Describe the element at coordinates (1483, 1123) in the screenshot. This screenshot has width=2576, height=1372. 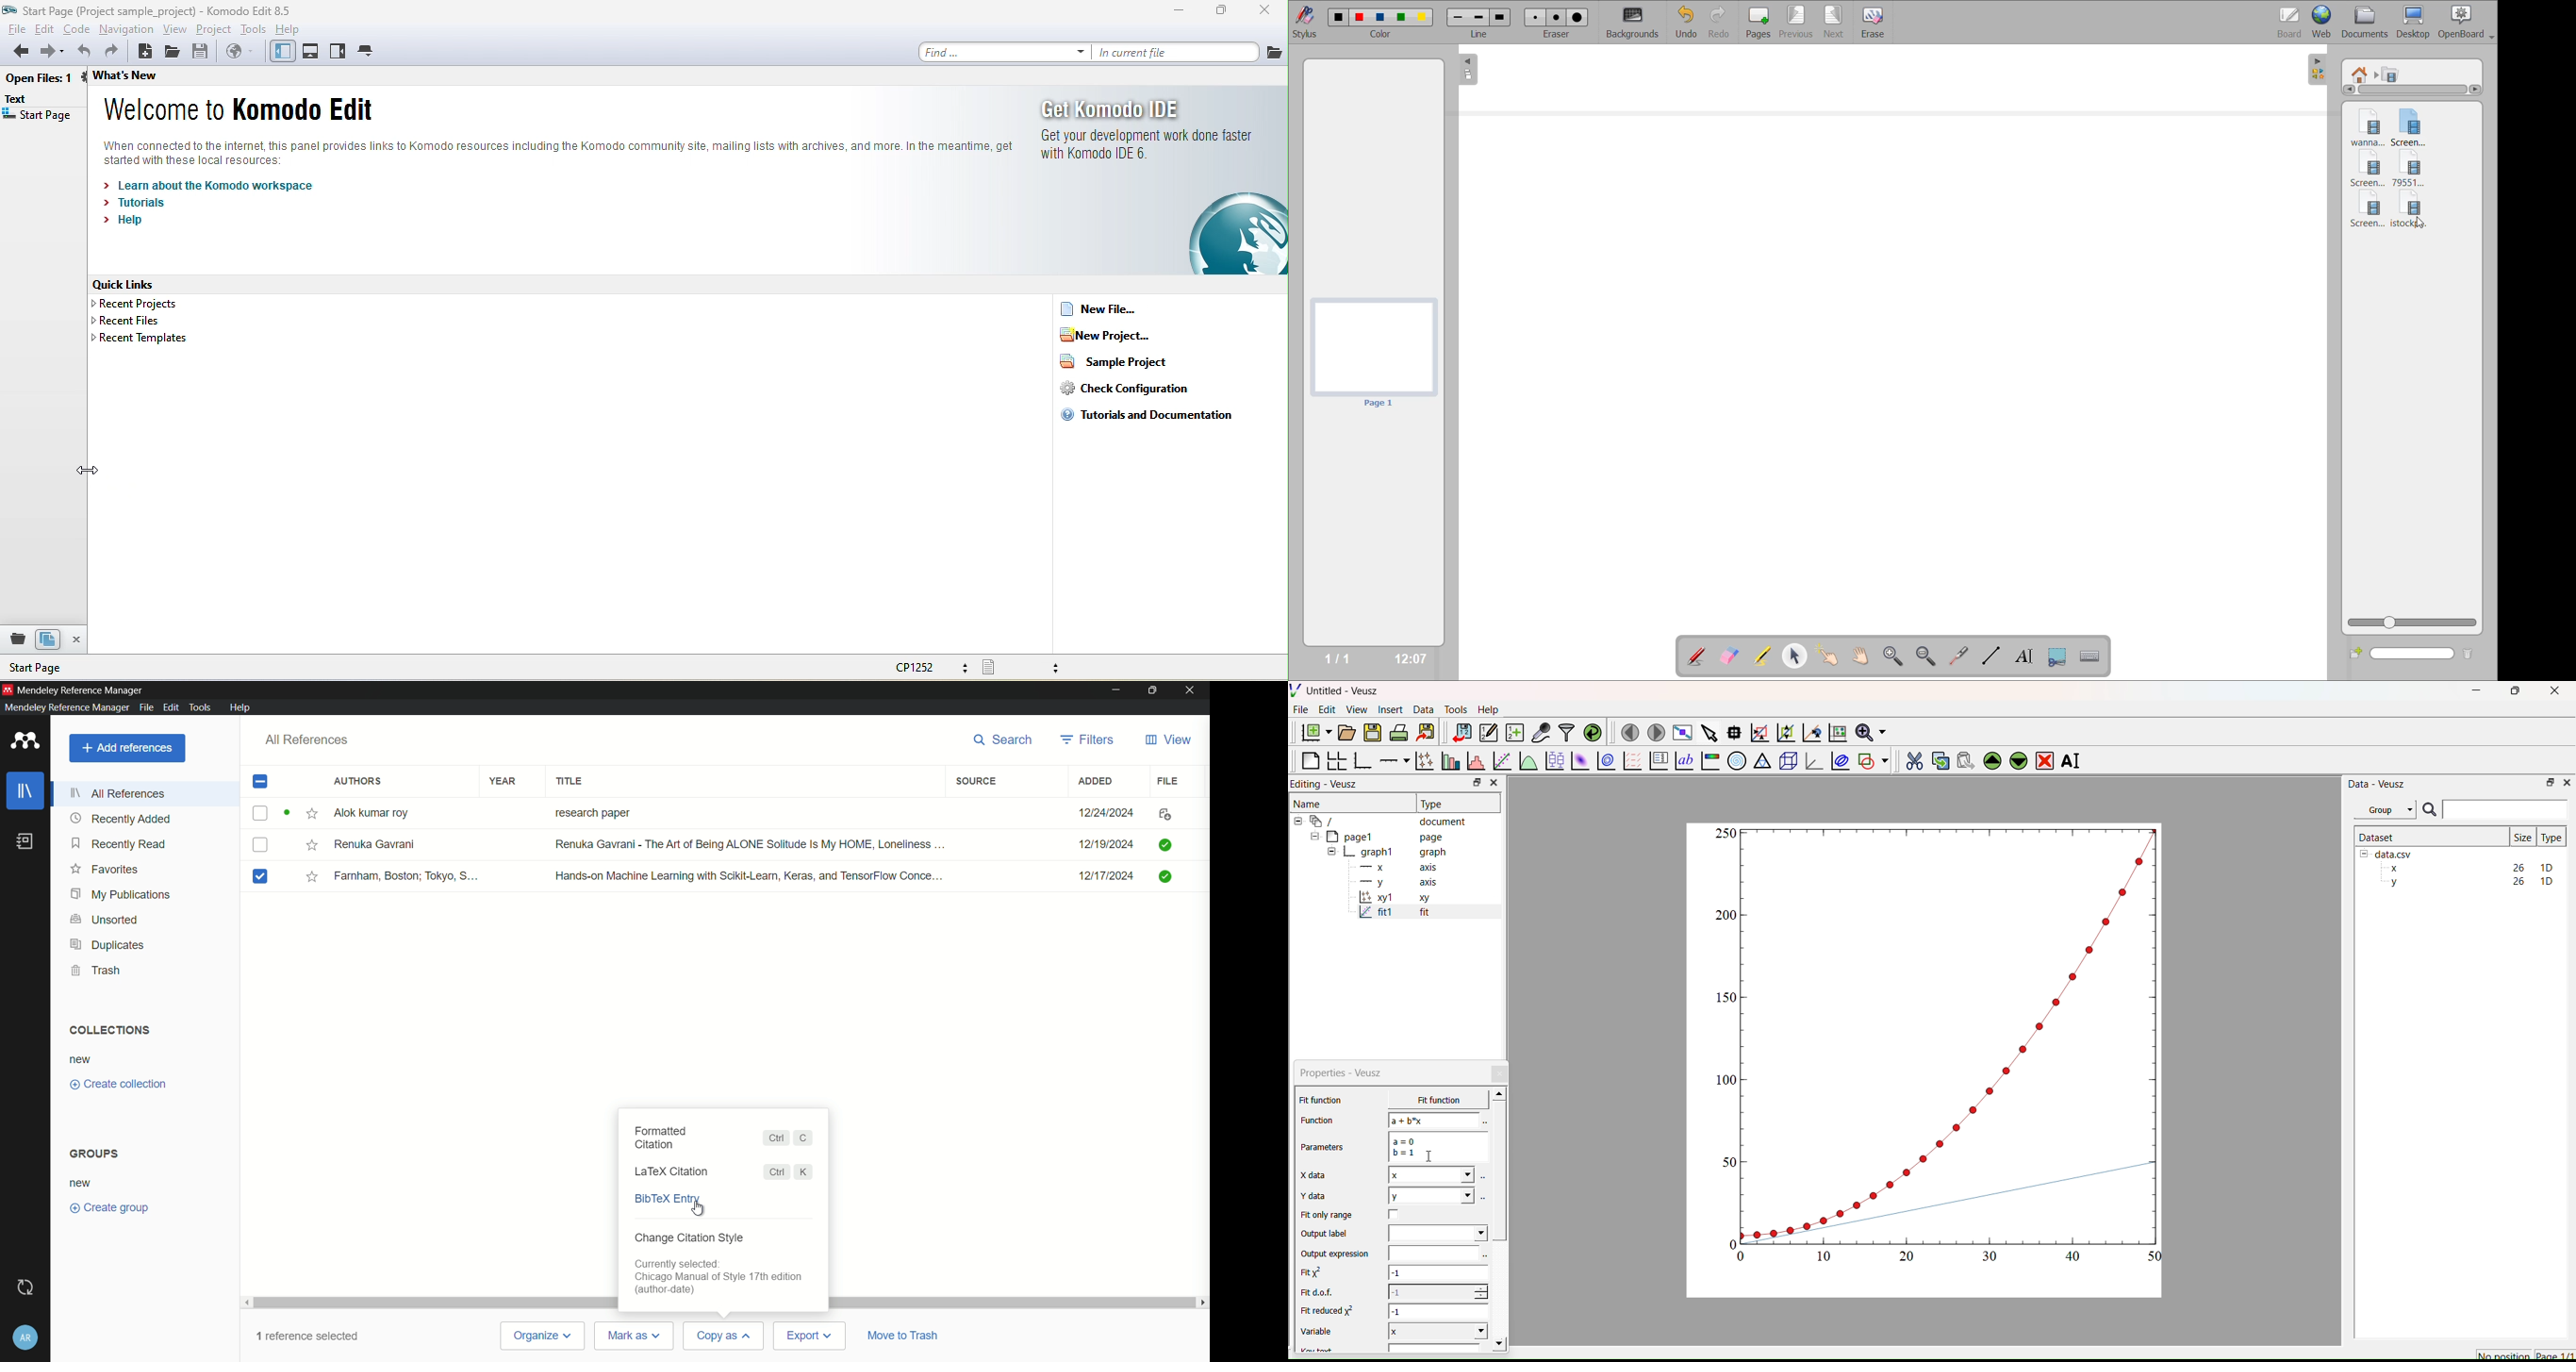
I see `Select using dataset browser` at that location.